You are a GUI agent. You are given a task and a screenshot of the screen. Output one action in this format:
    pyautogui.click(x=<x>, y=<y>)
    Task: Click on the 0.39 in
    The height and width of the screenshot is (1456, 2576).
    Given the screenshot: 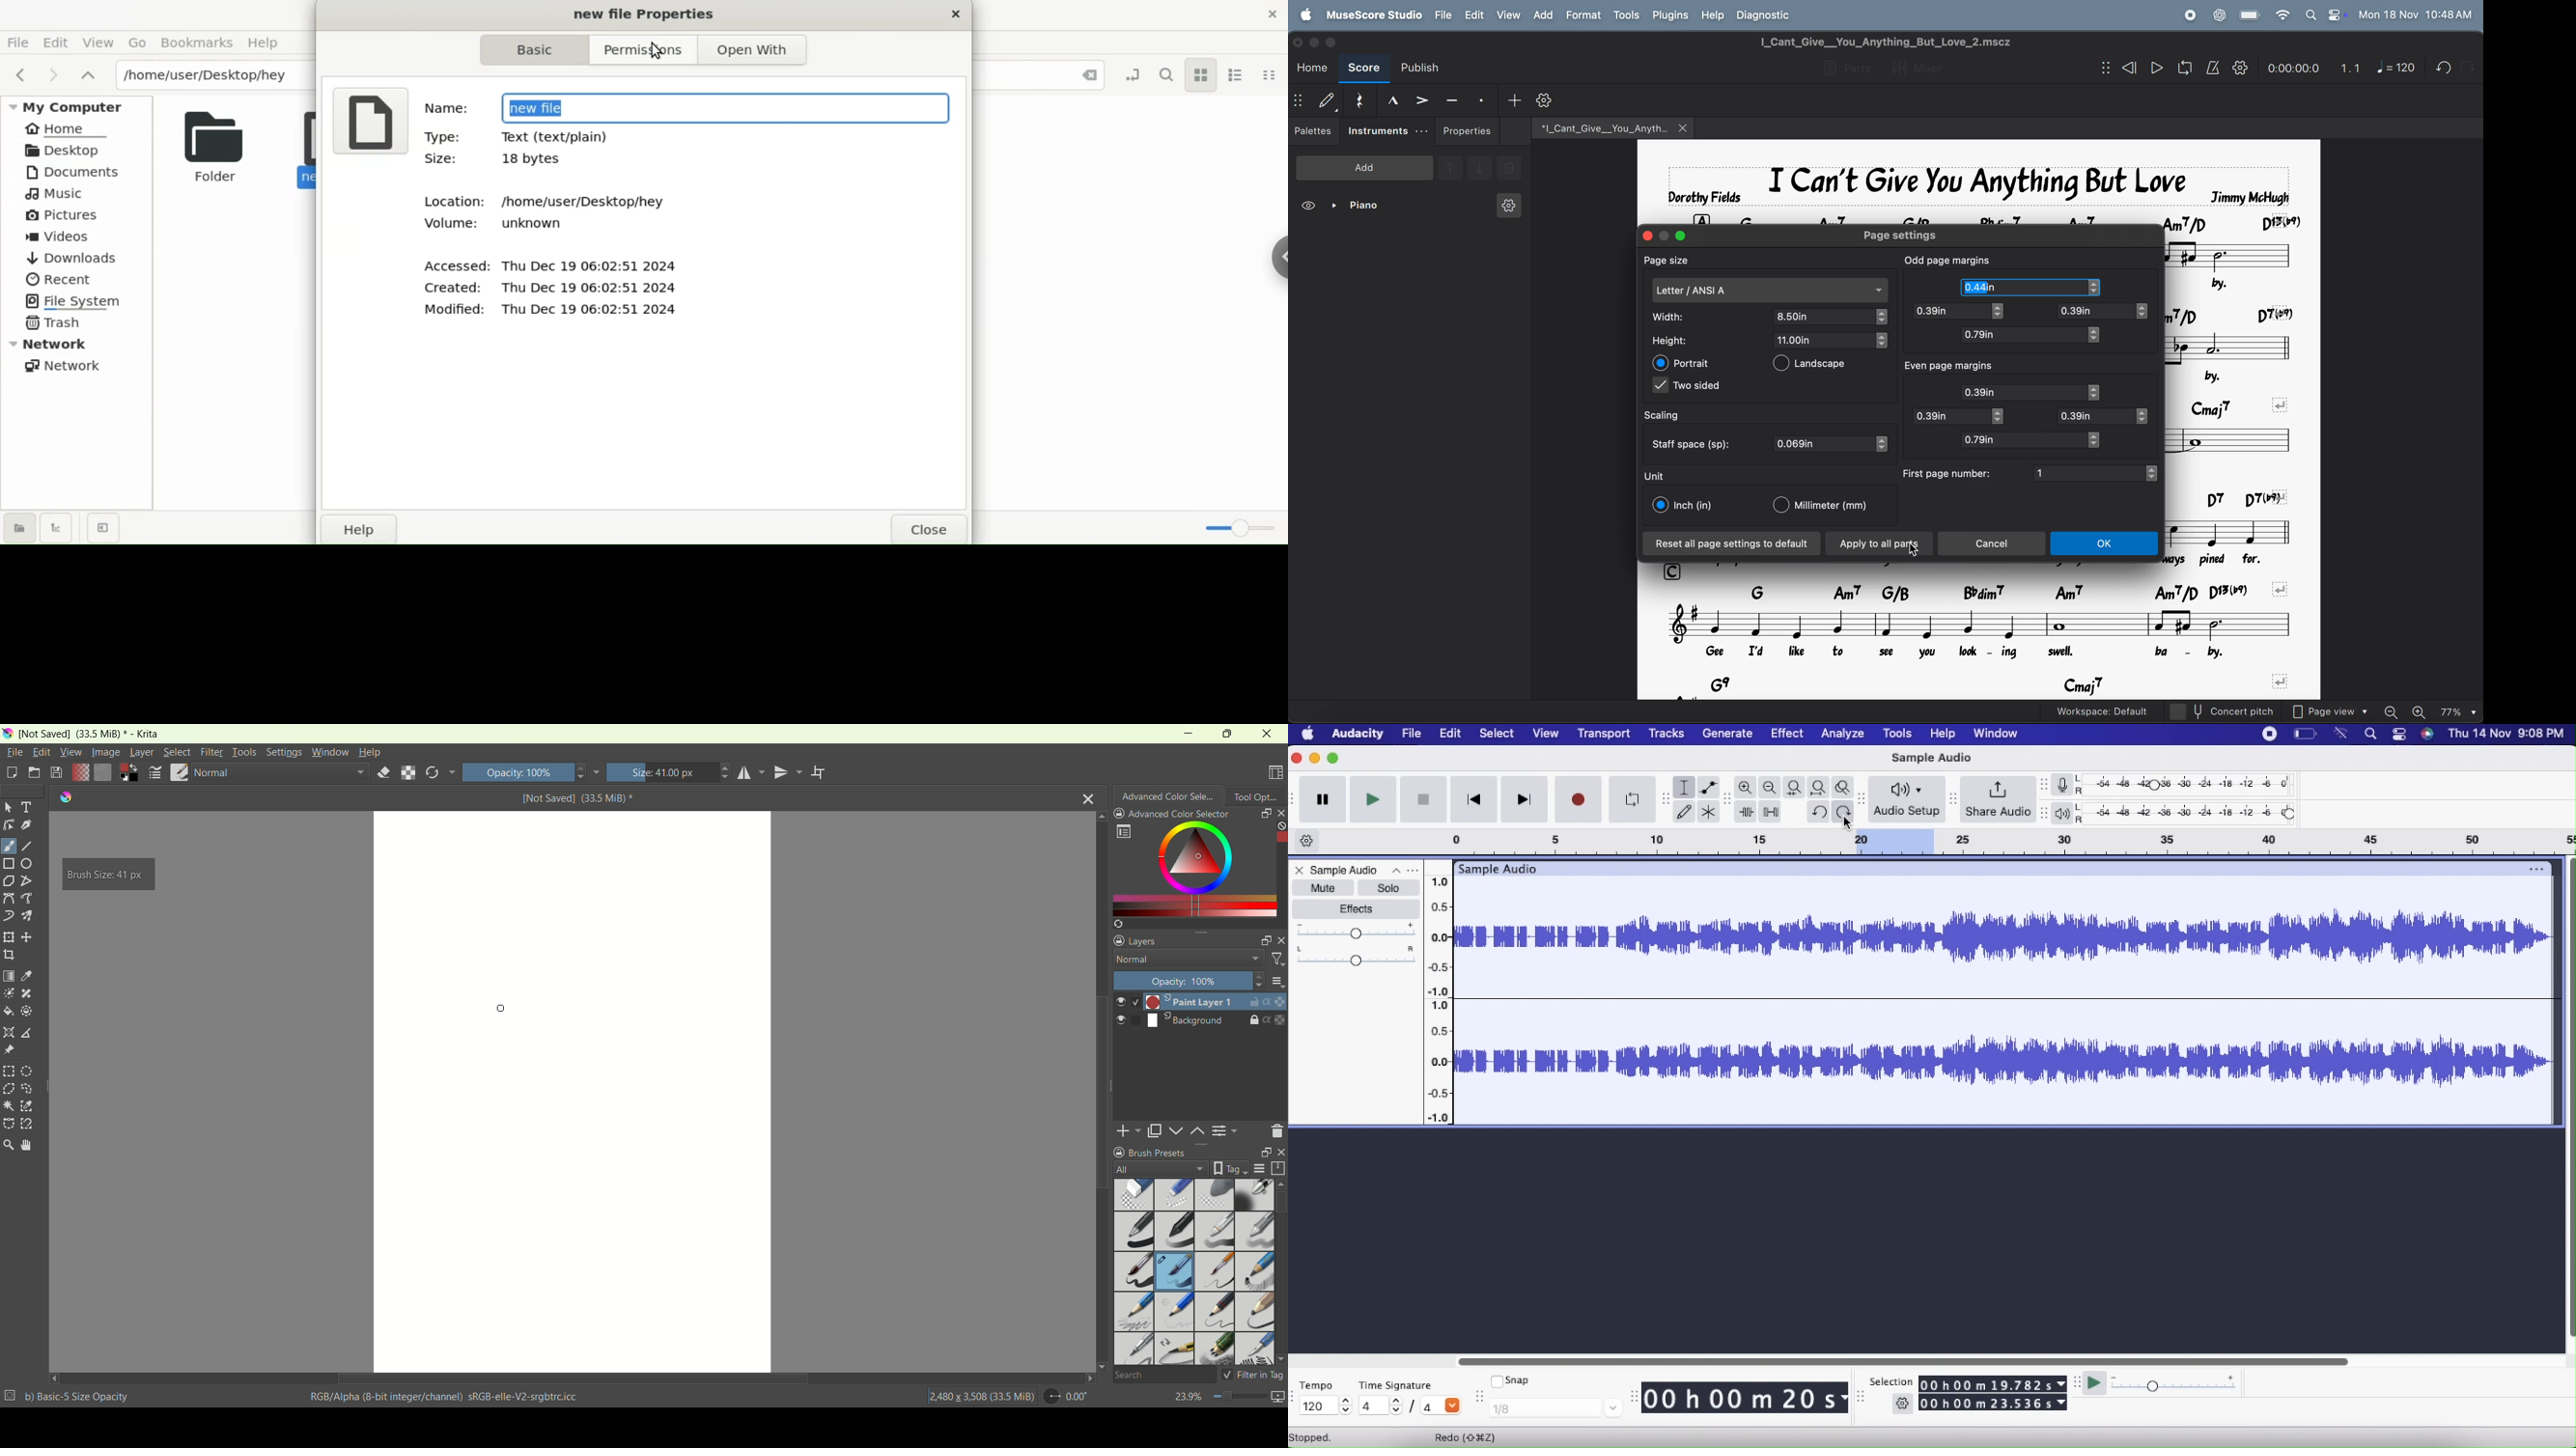 What is the action you would take?
    pyautogui.click(x=1948, y=311)
    